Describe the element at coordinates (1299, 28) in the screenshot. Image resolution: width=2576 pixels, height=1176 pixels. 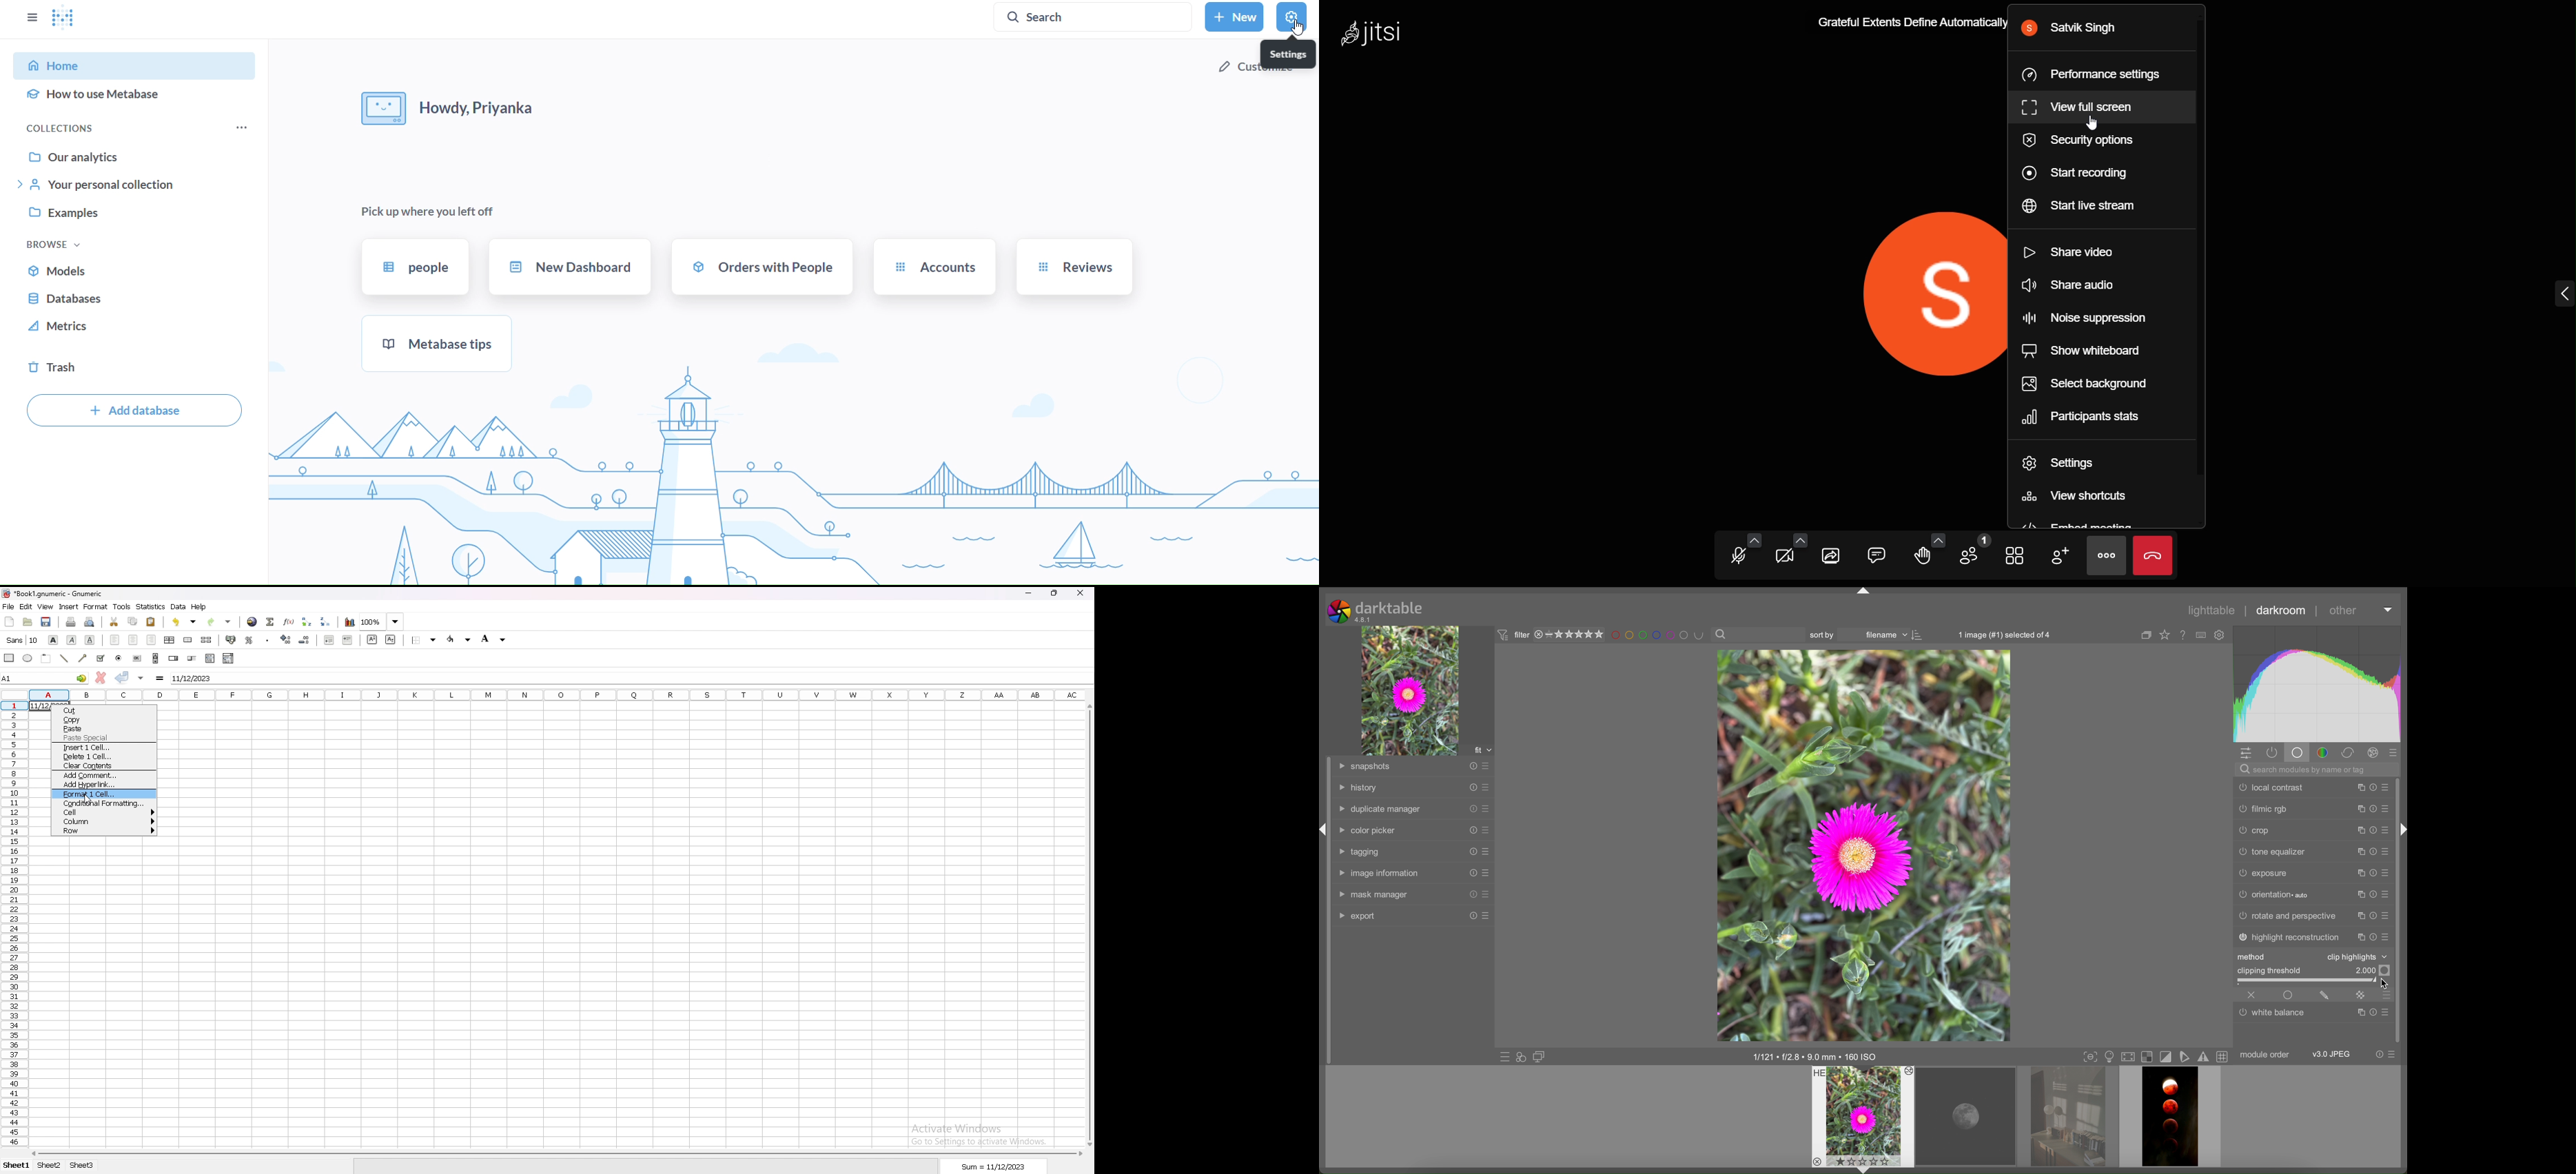
I see `cursor` at that location.